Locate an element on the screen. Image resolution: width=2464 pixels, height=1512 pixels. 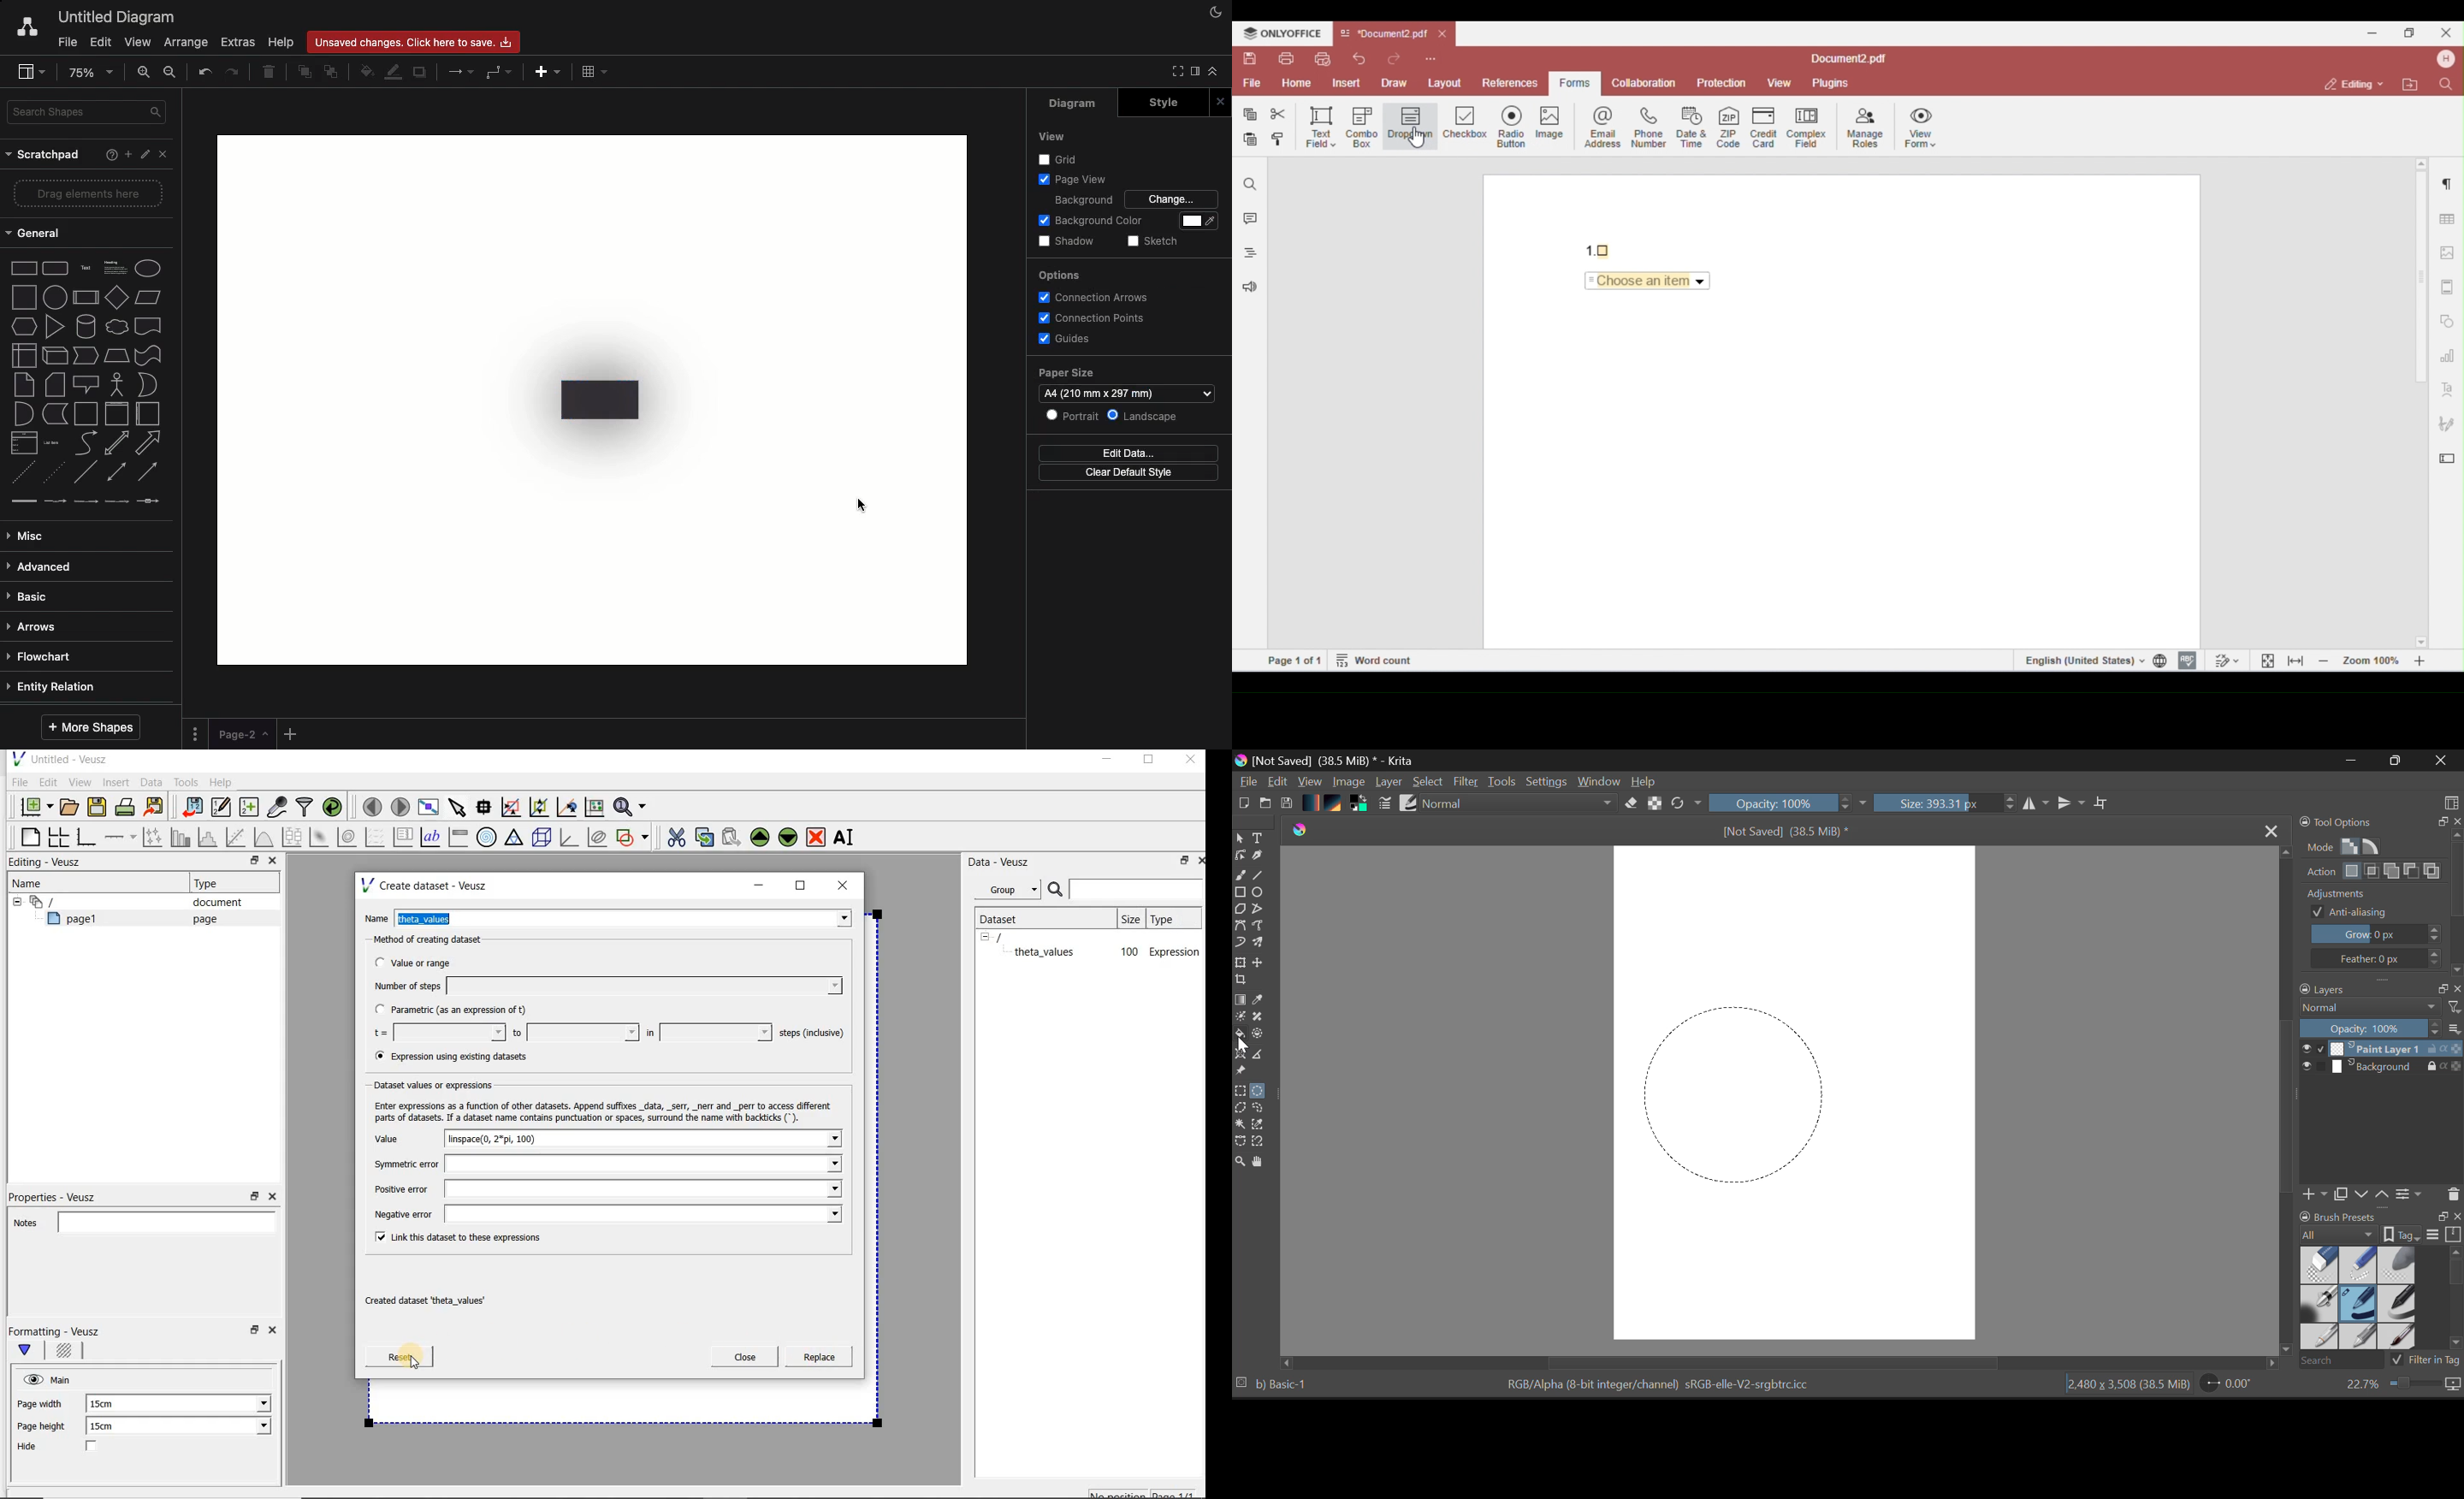
Fill is located at coordinates (1241, 1034).